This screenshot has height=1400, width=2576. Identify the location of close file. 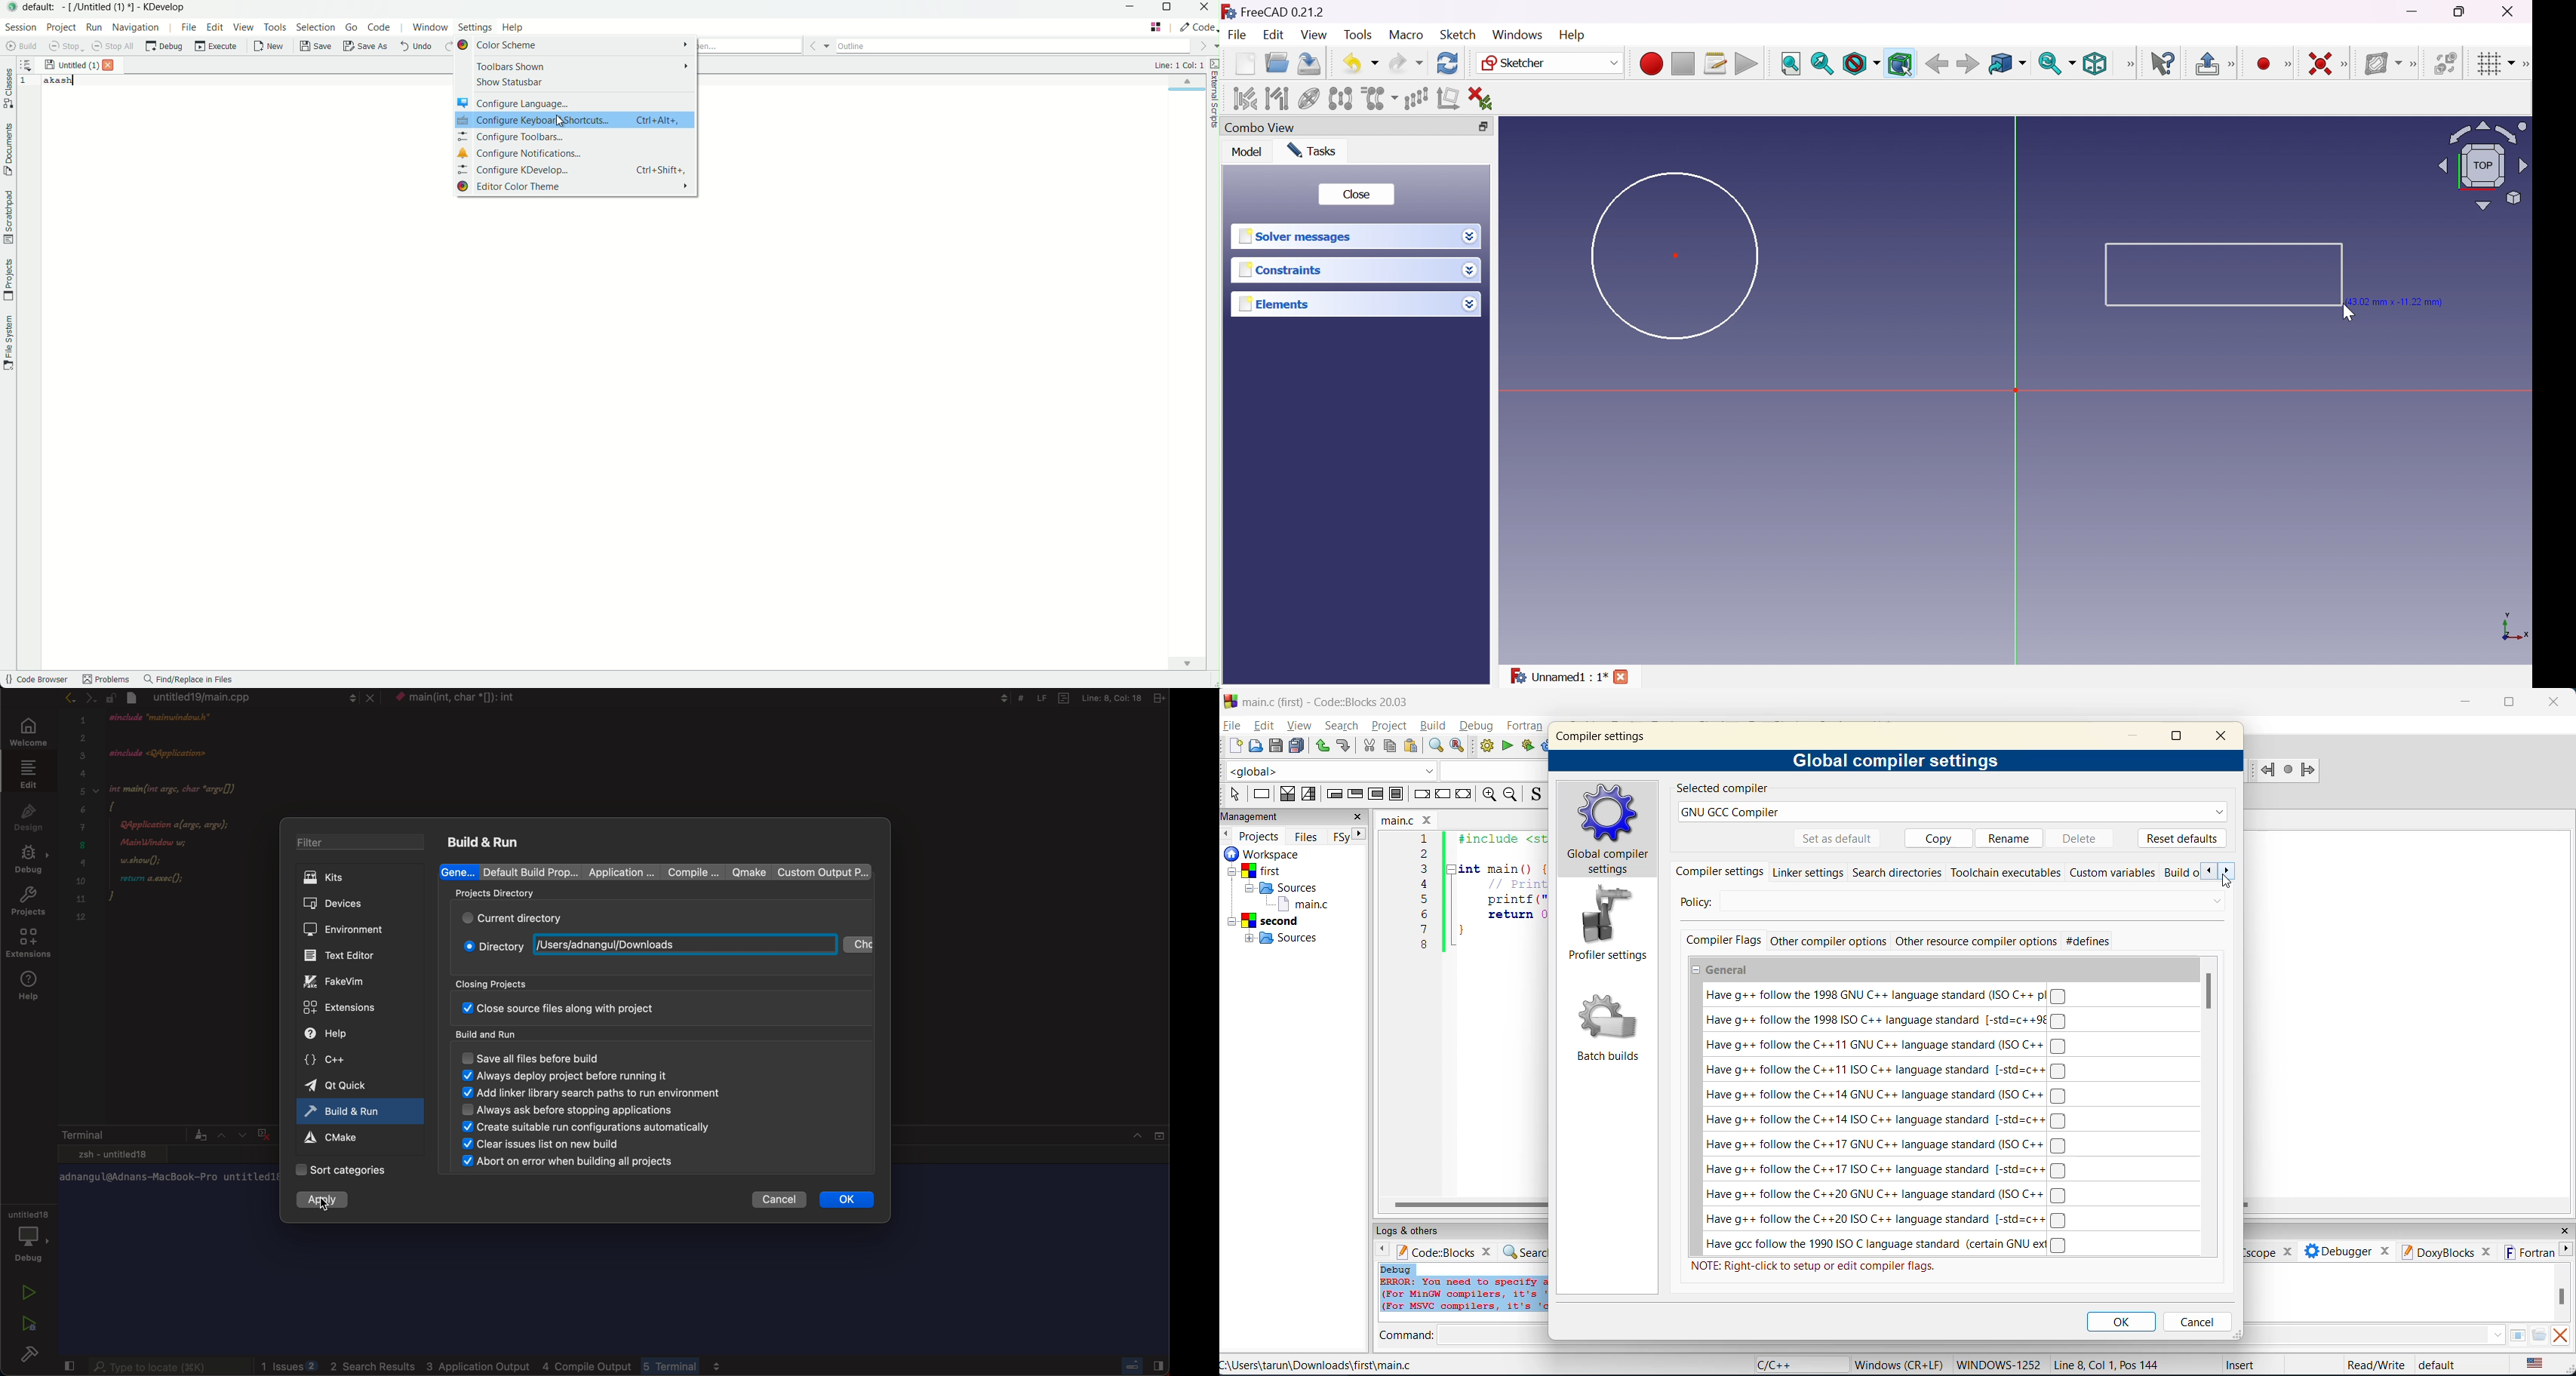
(112, 65).